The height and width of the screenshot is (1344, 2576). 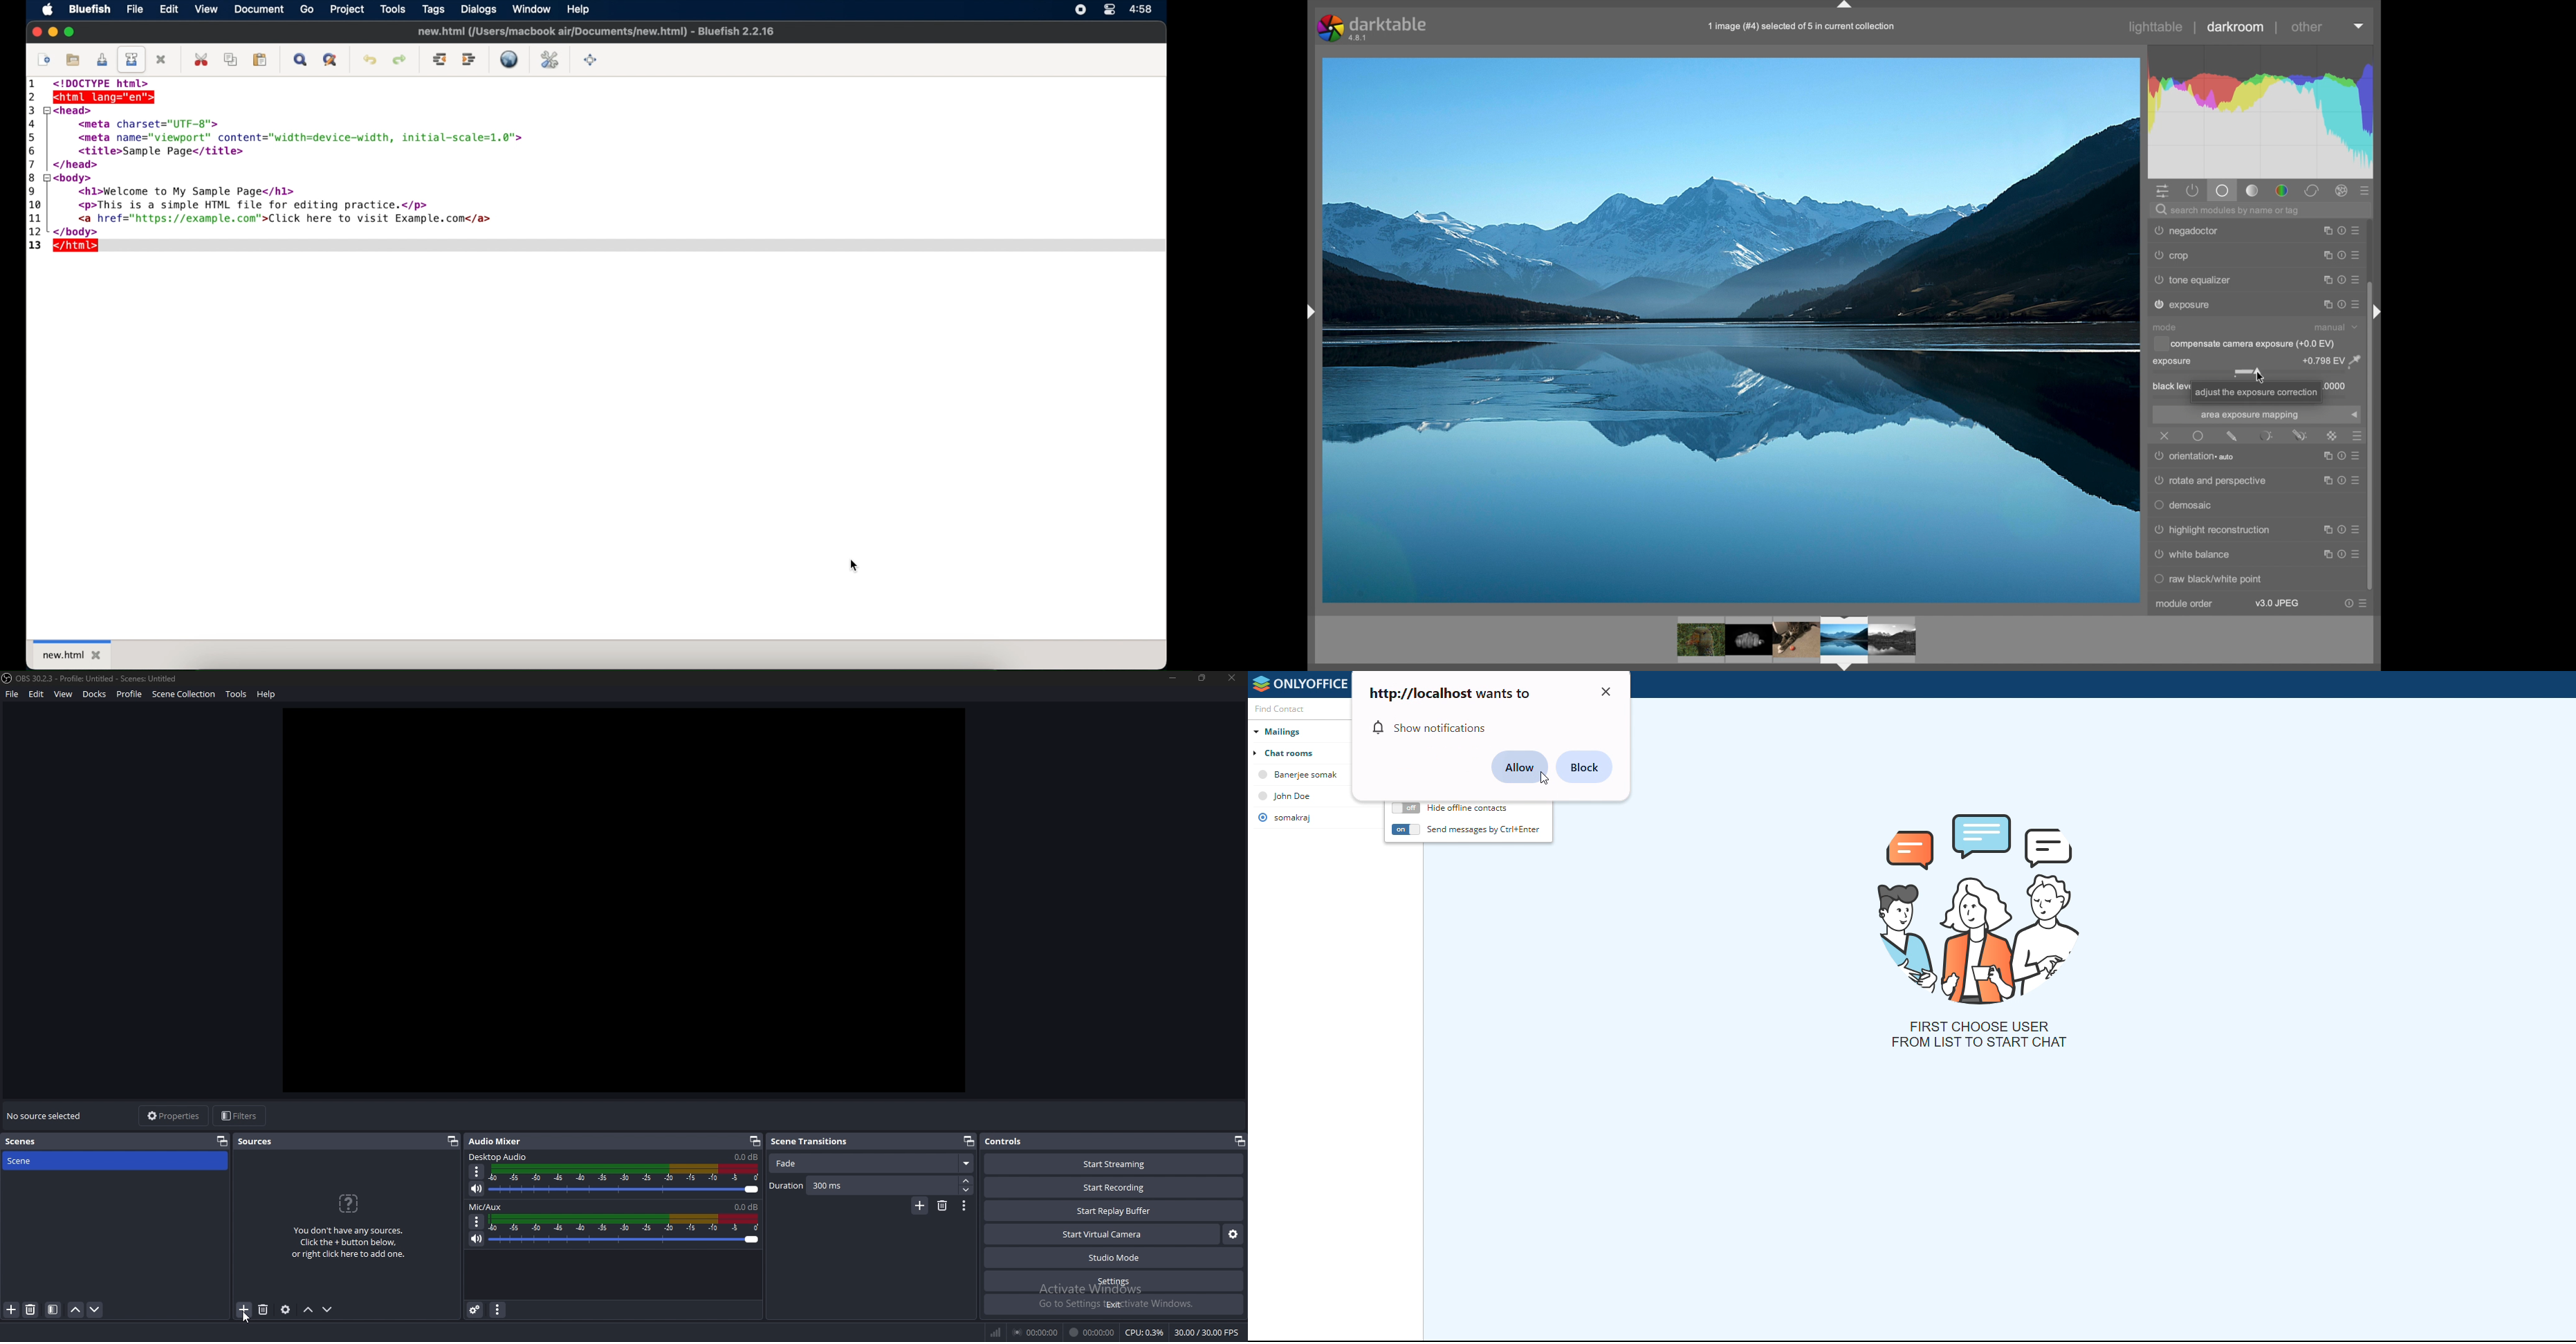 What do you see at coordinates (475, 1310) in the screenshot?
I see `advanced audio properties` at bounding box center [475, 1310].